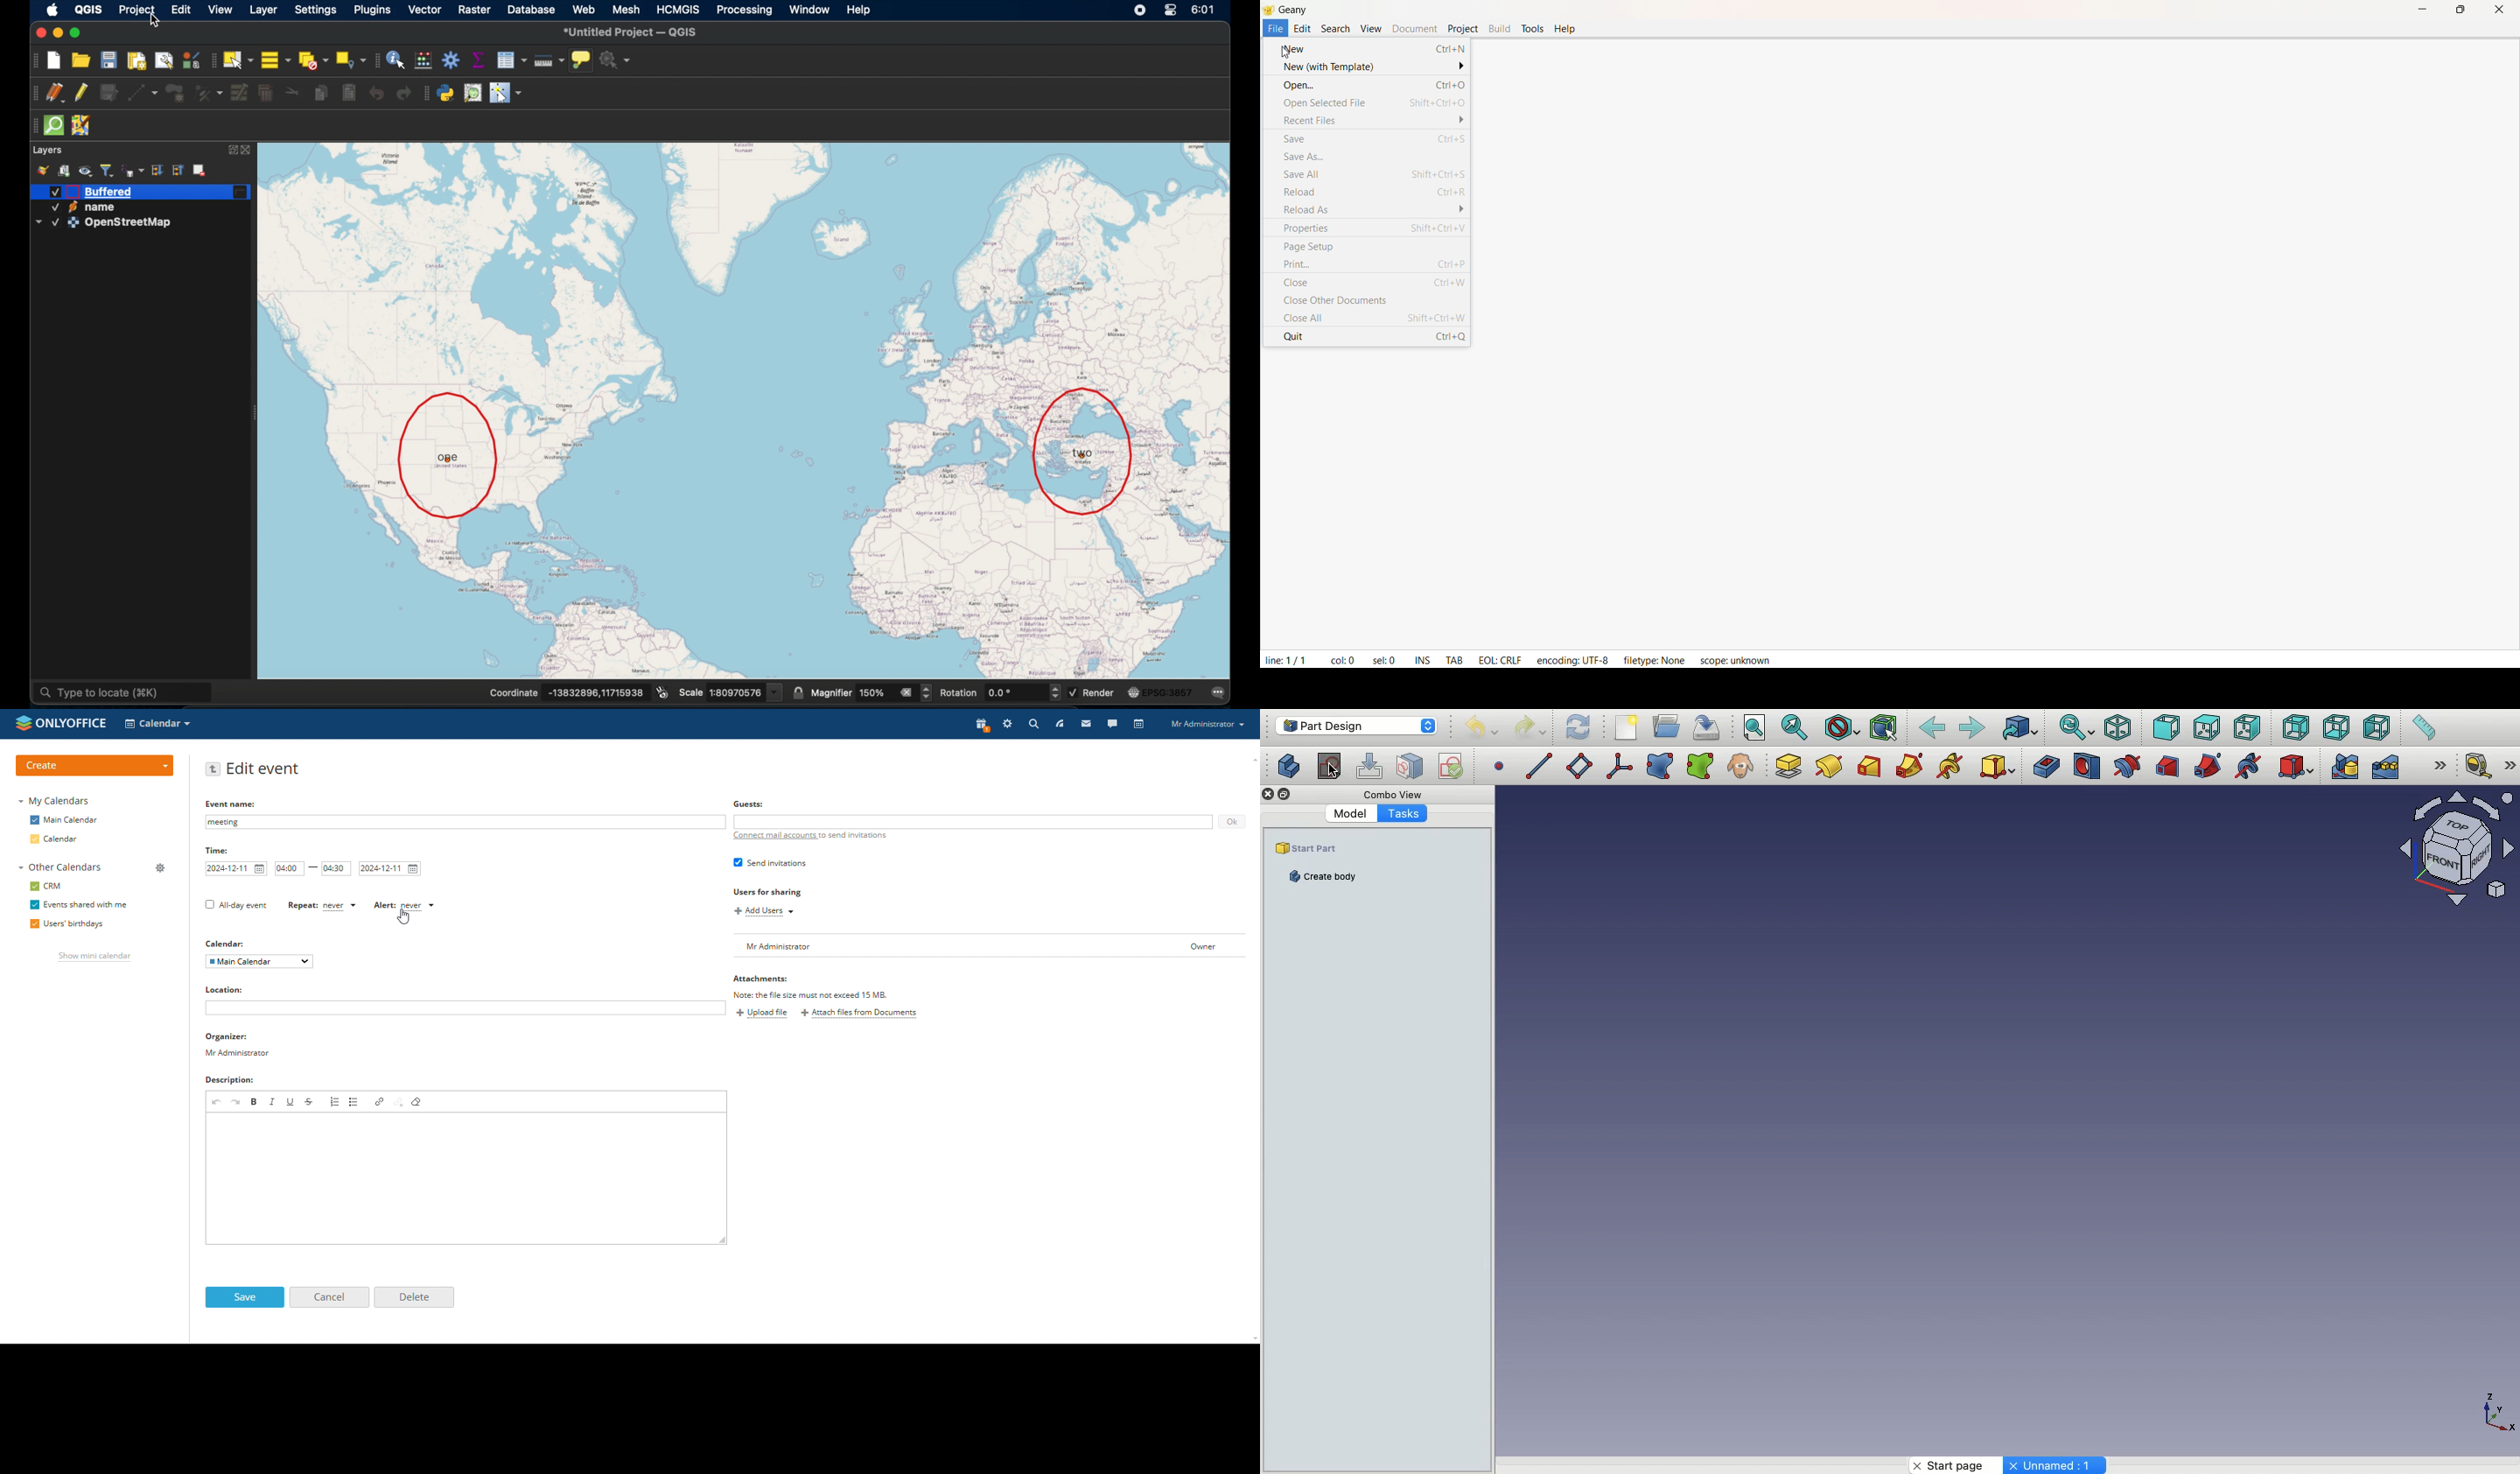 This screenshot has height=1484, width=2520. Describe the element at coordinates (2046, 766) in the screenshot. I see `Pocket` at that location.